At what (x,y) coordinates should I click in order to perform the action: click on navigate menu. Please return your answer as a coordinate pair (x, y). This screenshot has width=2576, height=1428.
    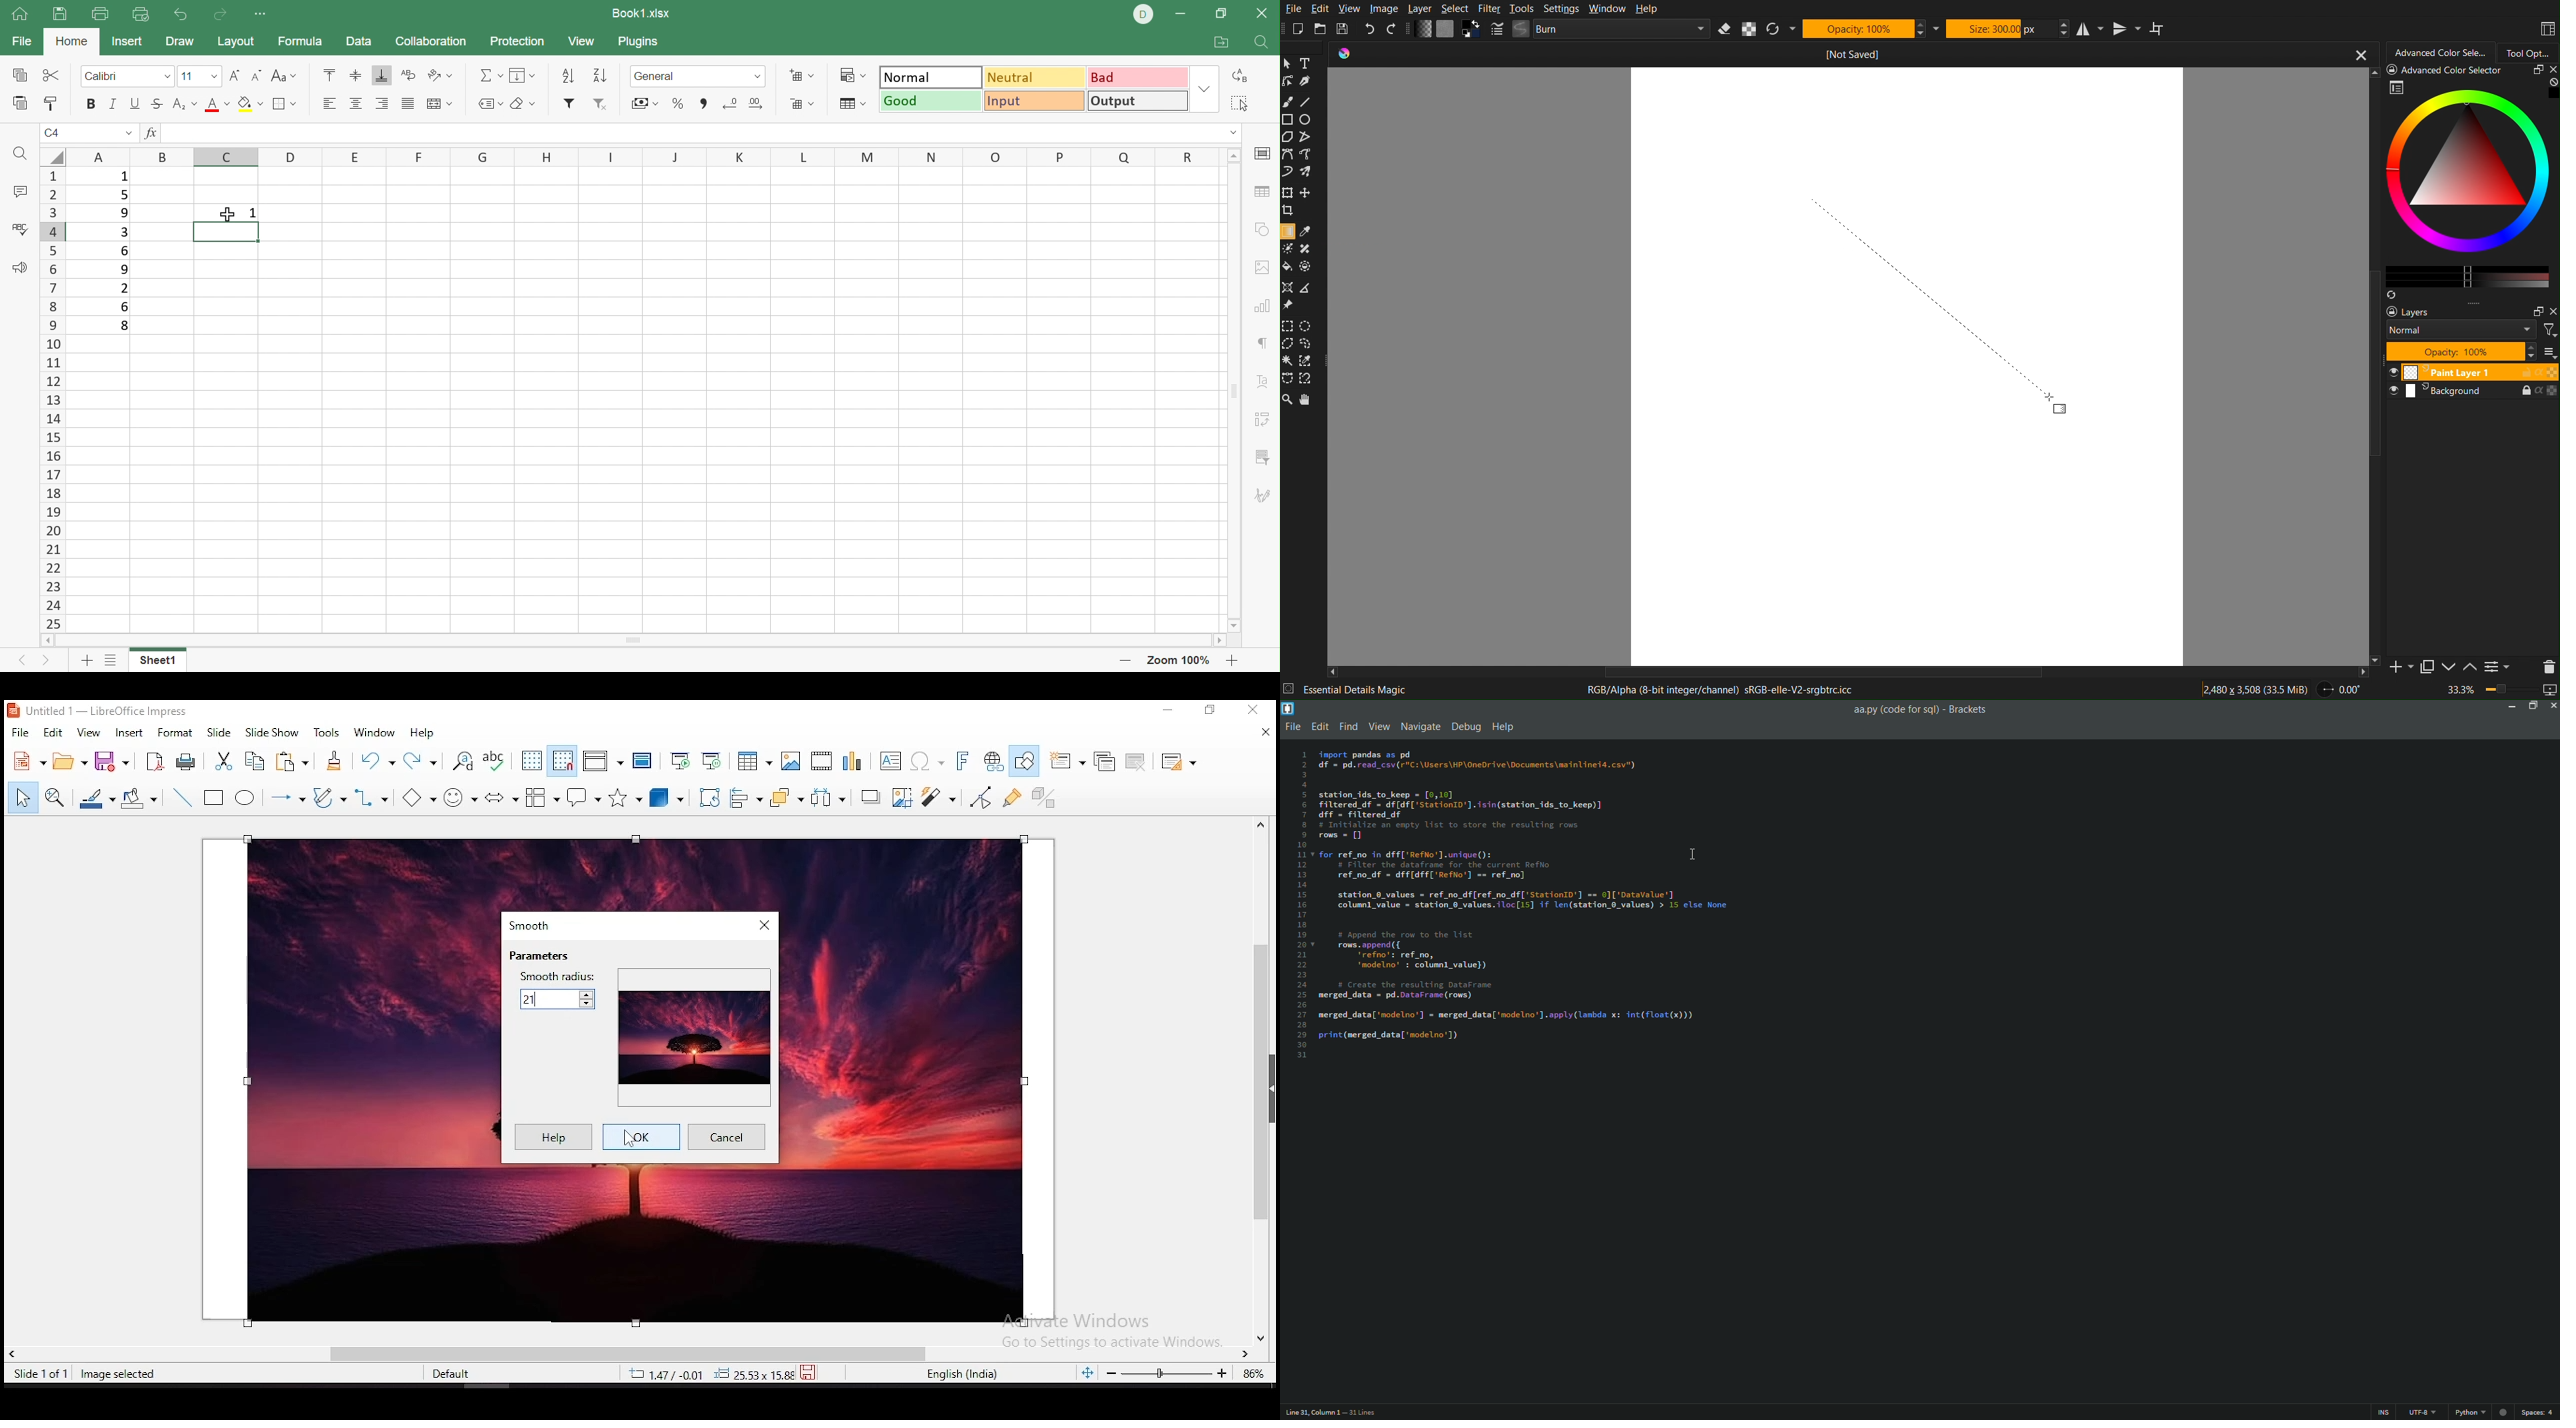
    Looking at the image, I should click on (1421, 727).